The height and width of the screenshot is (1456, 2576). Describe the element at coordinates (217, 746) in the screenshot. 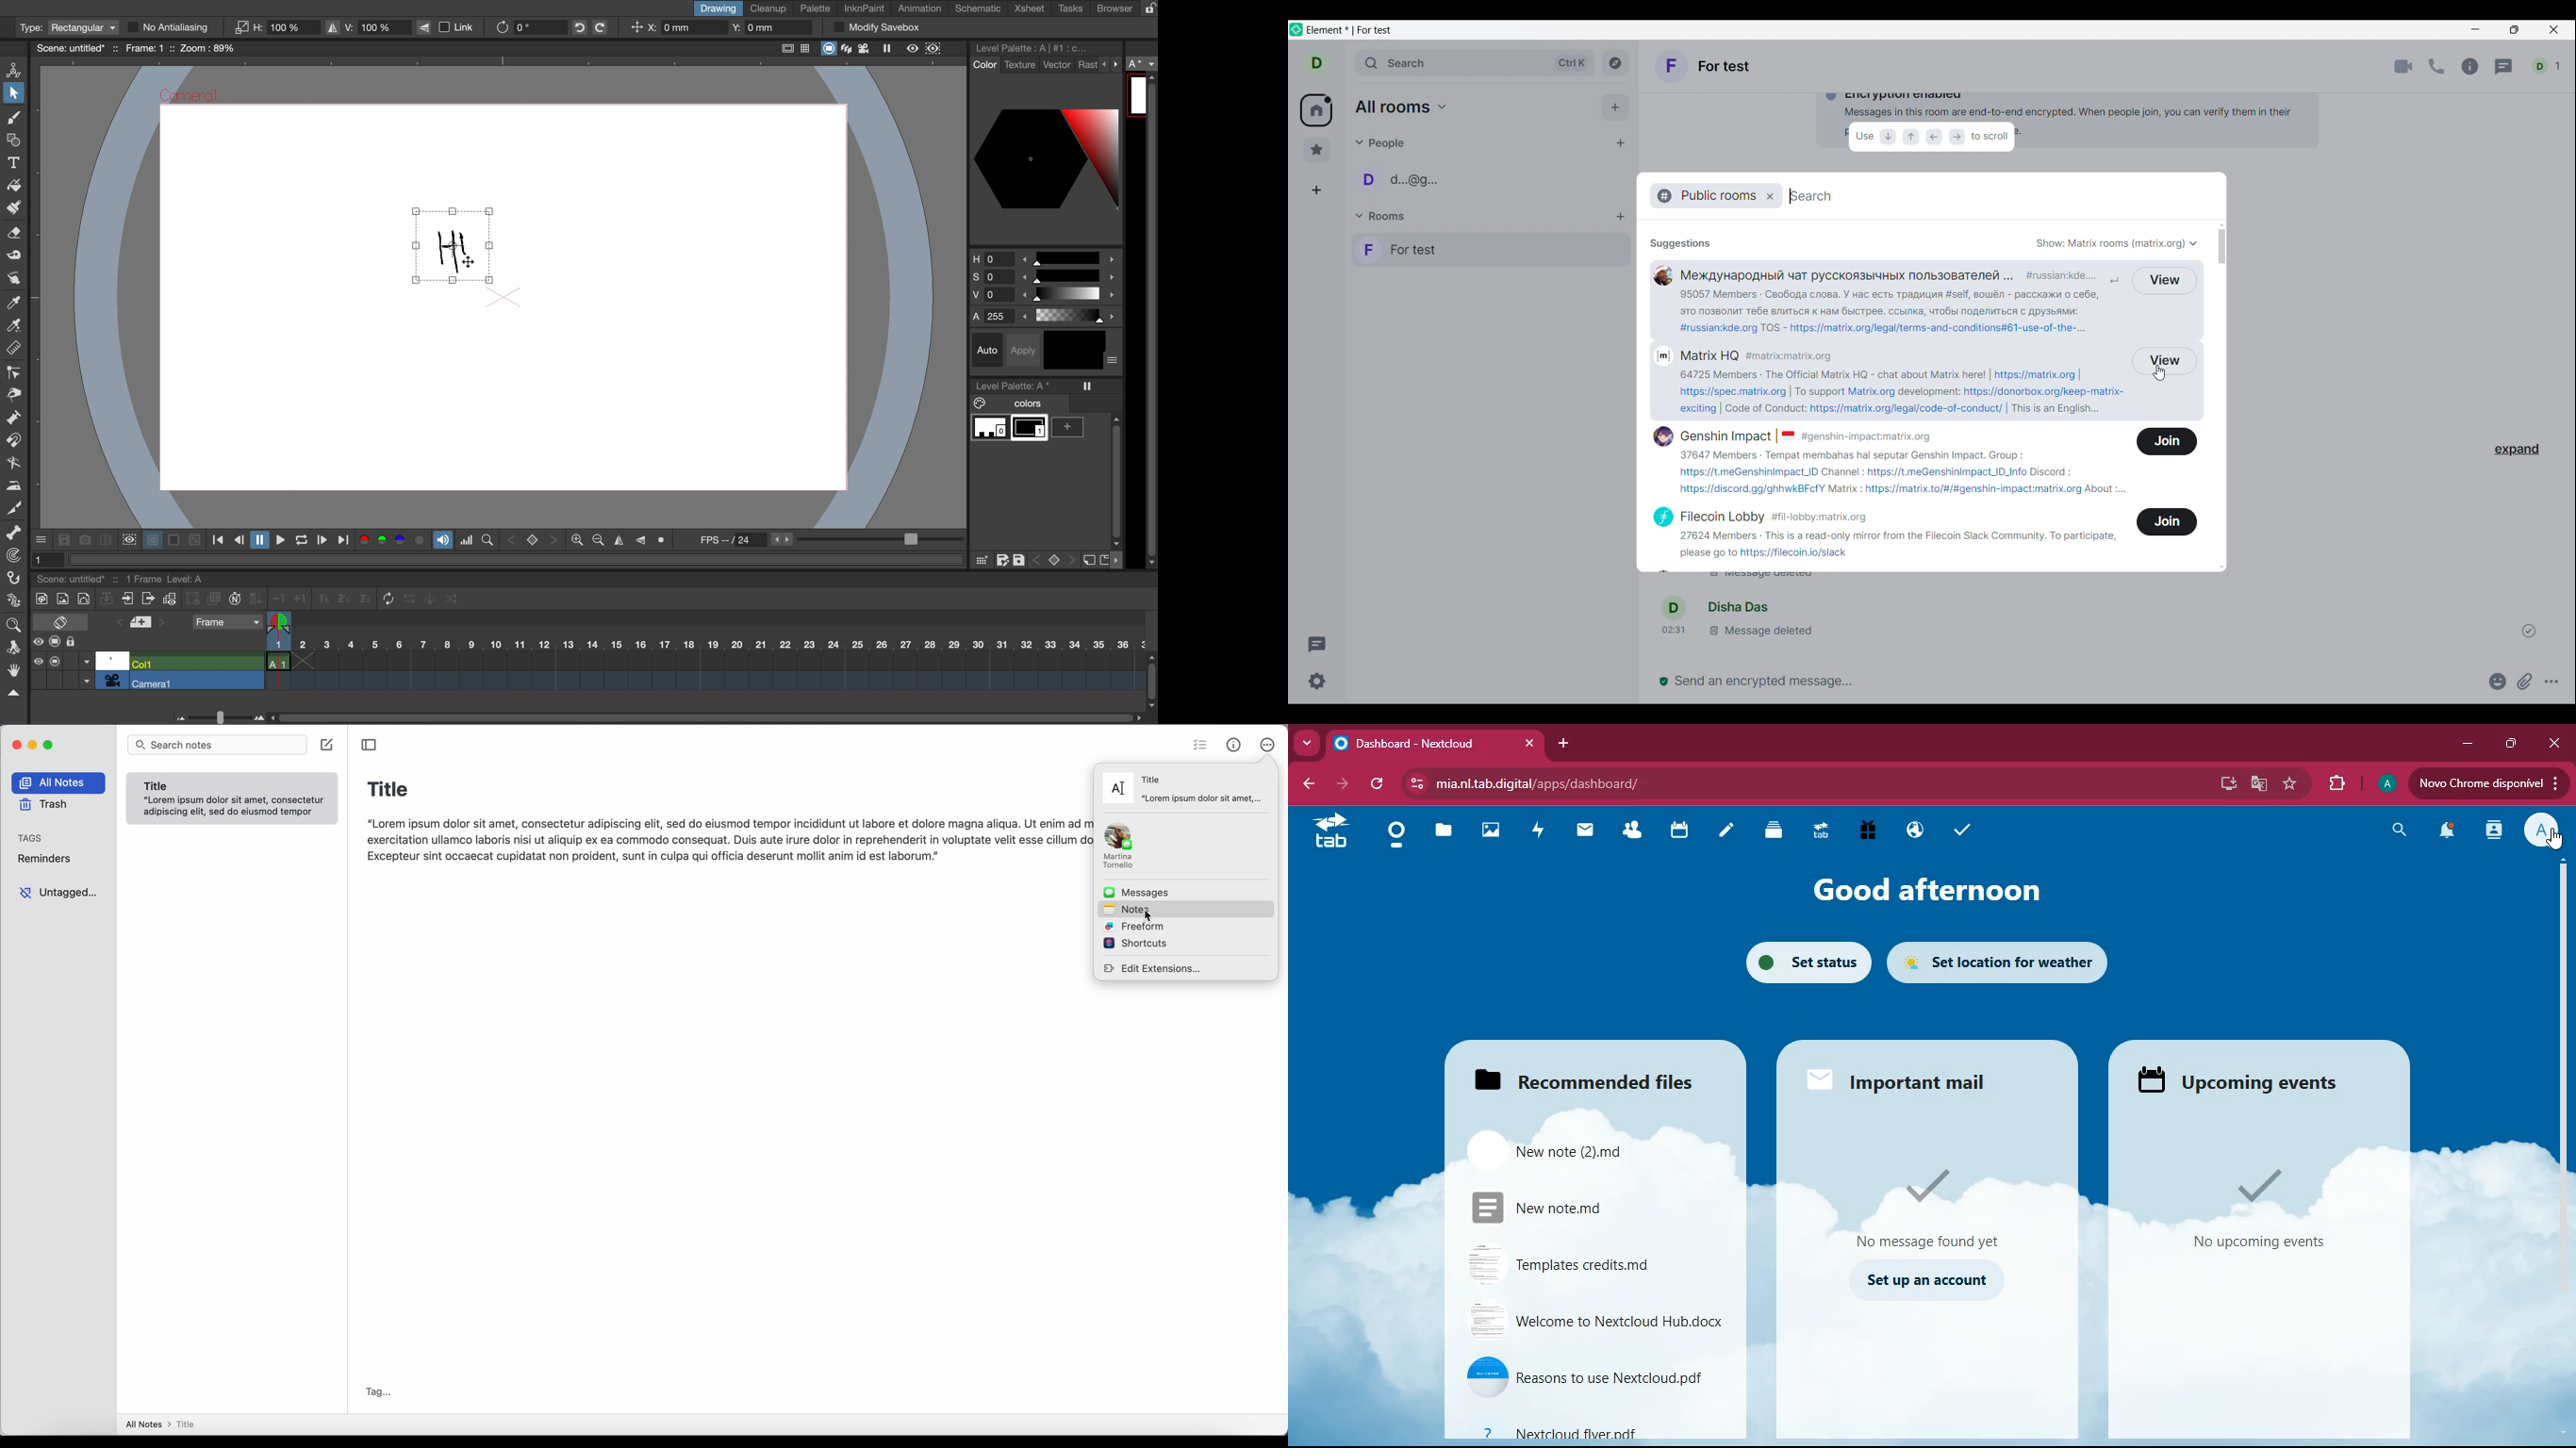

I see `search bar` at that location.